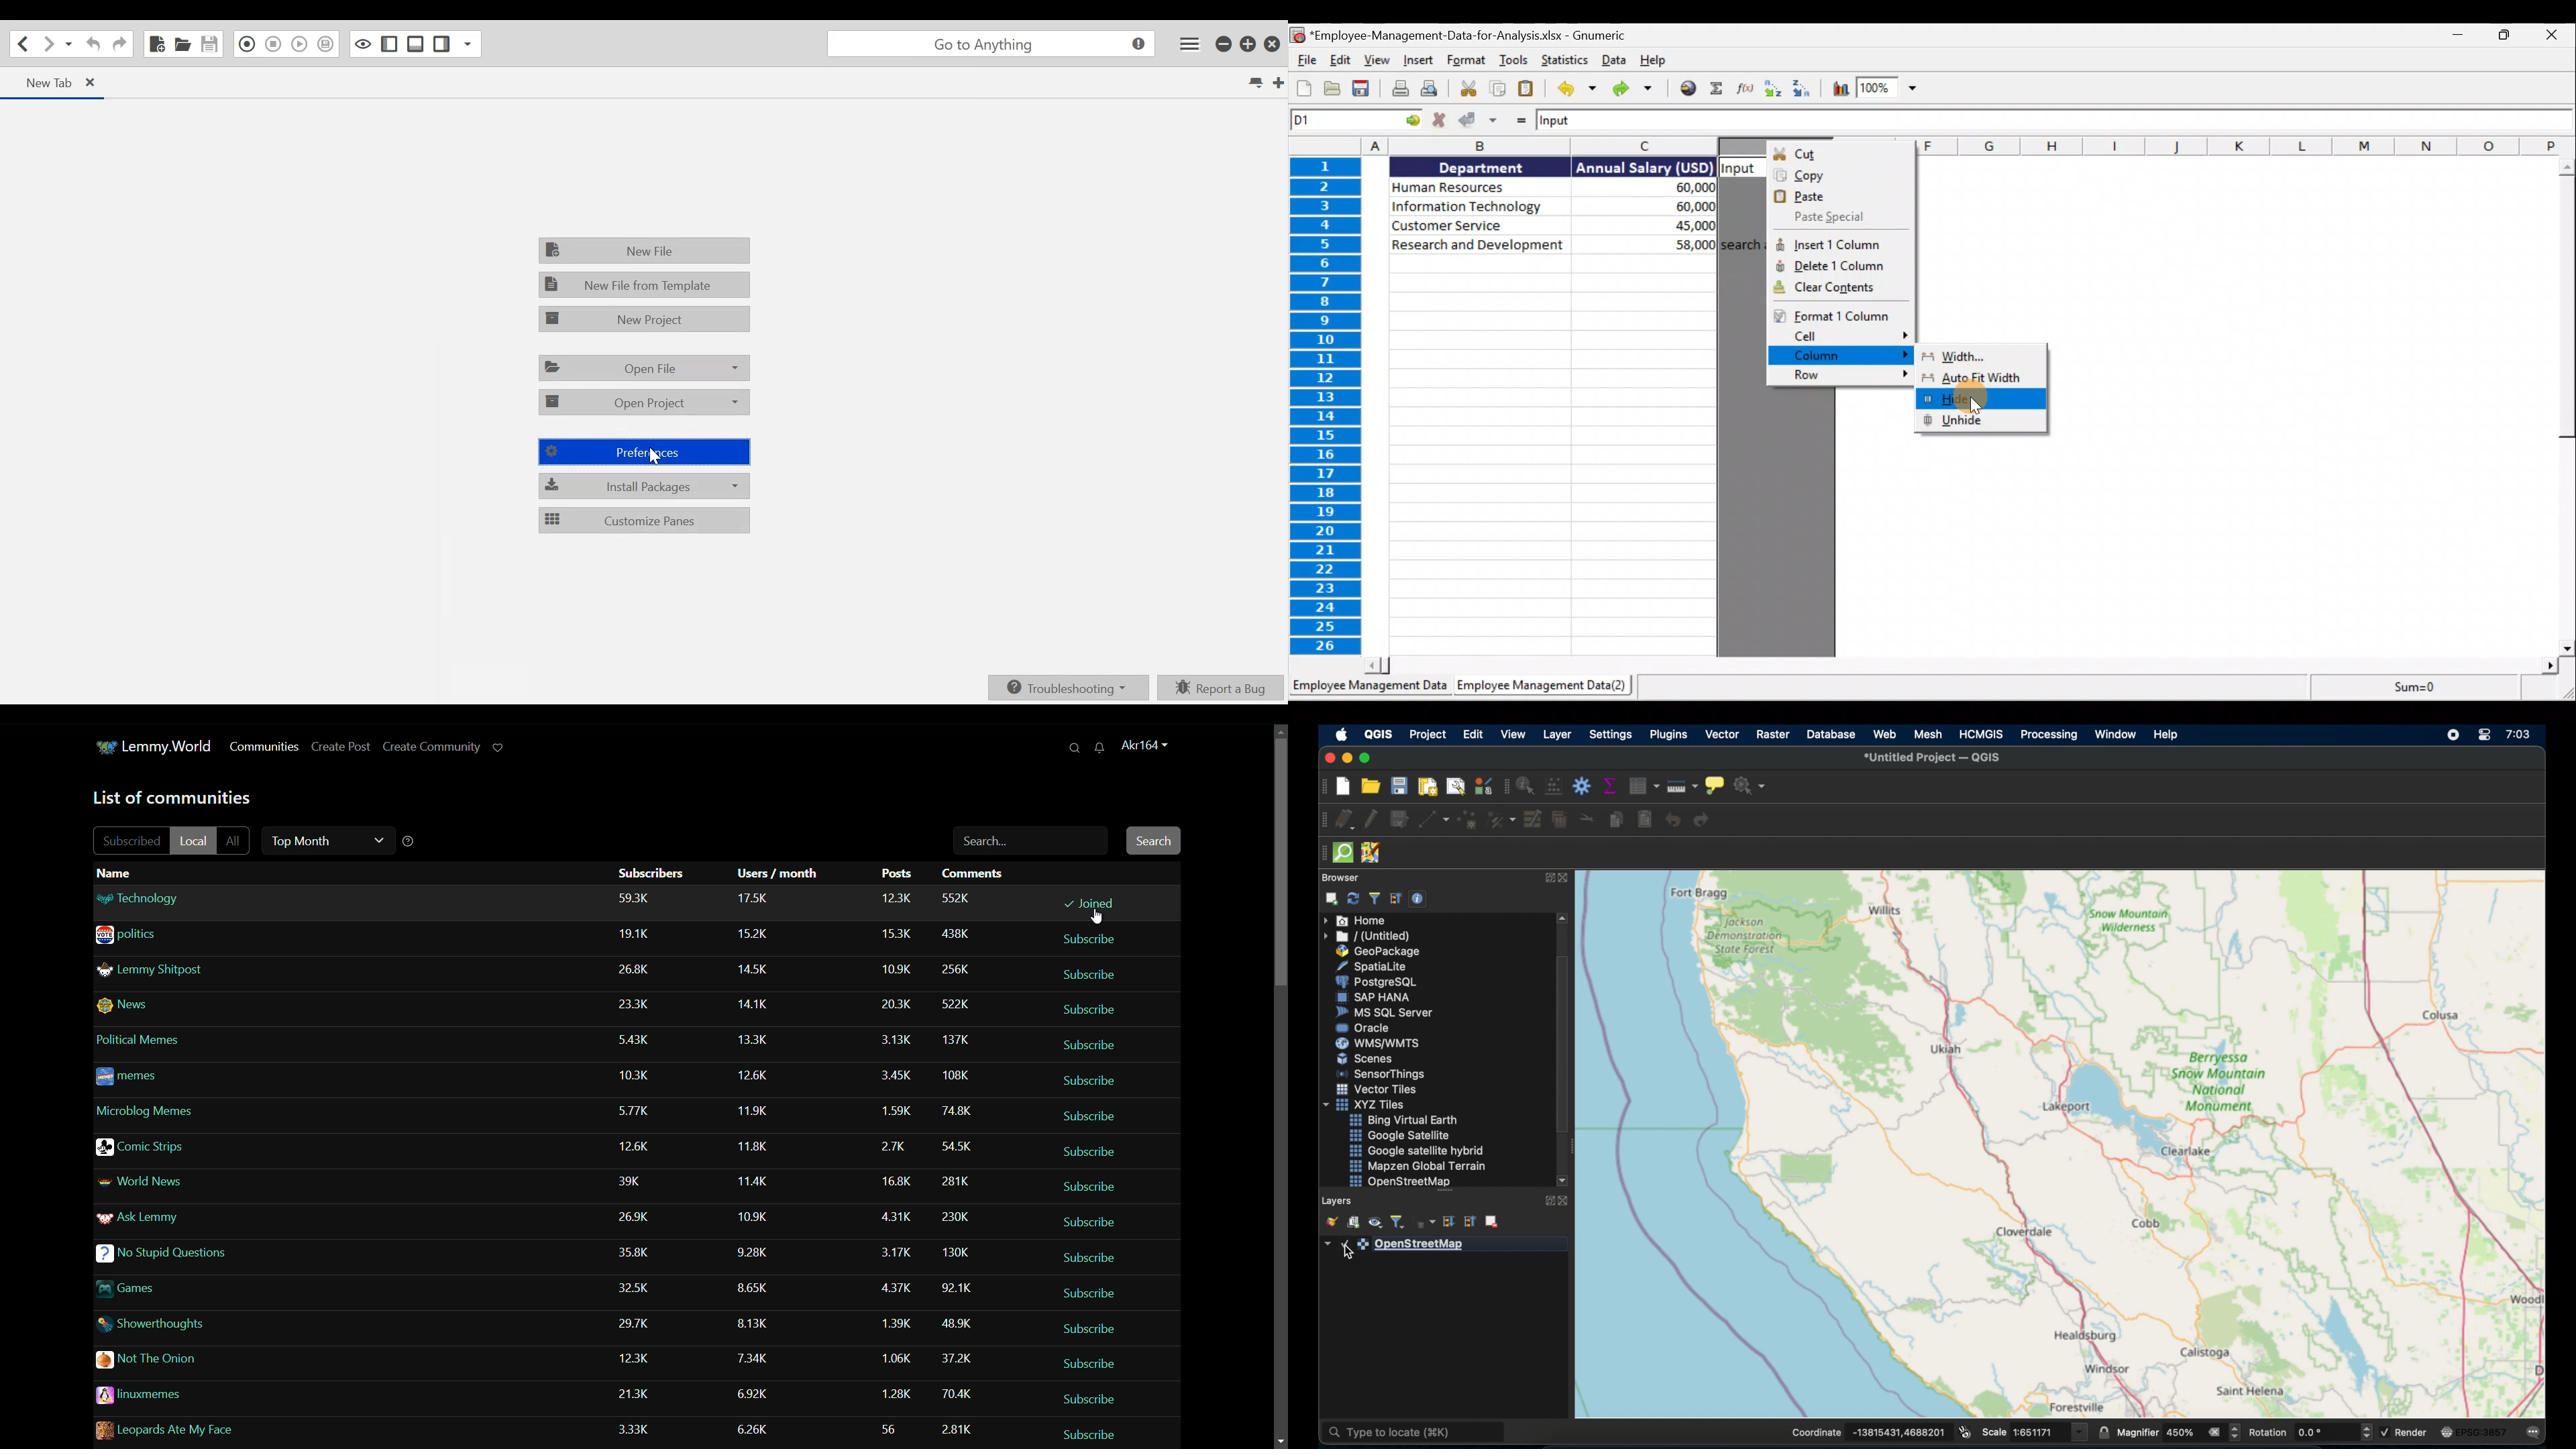 The height and width of the screenshot is (1456, 2576). Describe the element at coordinates (1637, 89) in the screenshot. I see `Redo the undone action` at that location.